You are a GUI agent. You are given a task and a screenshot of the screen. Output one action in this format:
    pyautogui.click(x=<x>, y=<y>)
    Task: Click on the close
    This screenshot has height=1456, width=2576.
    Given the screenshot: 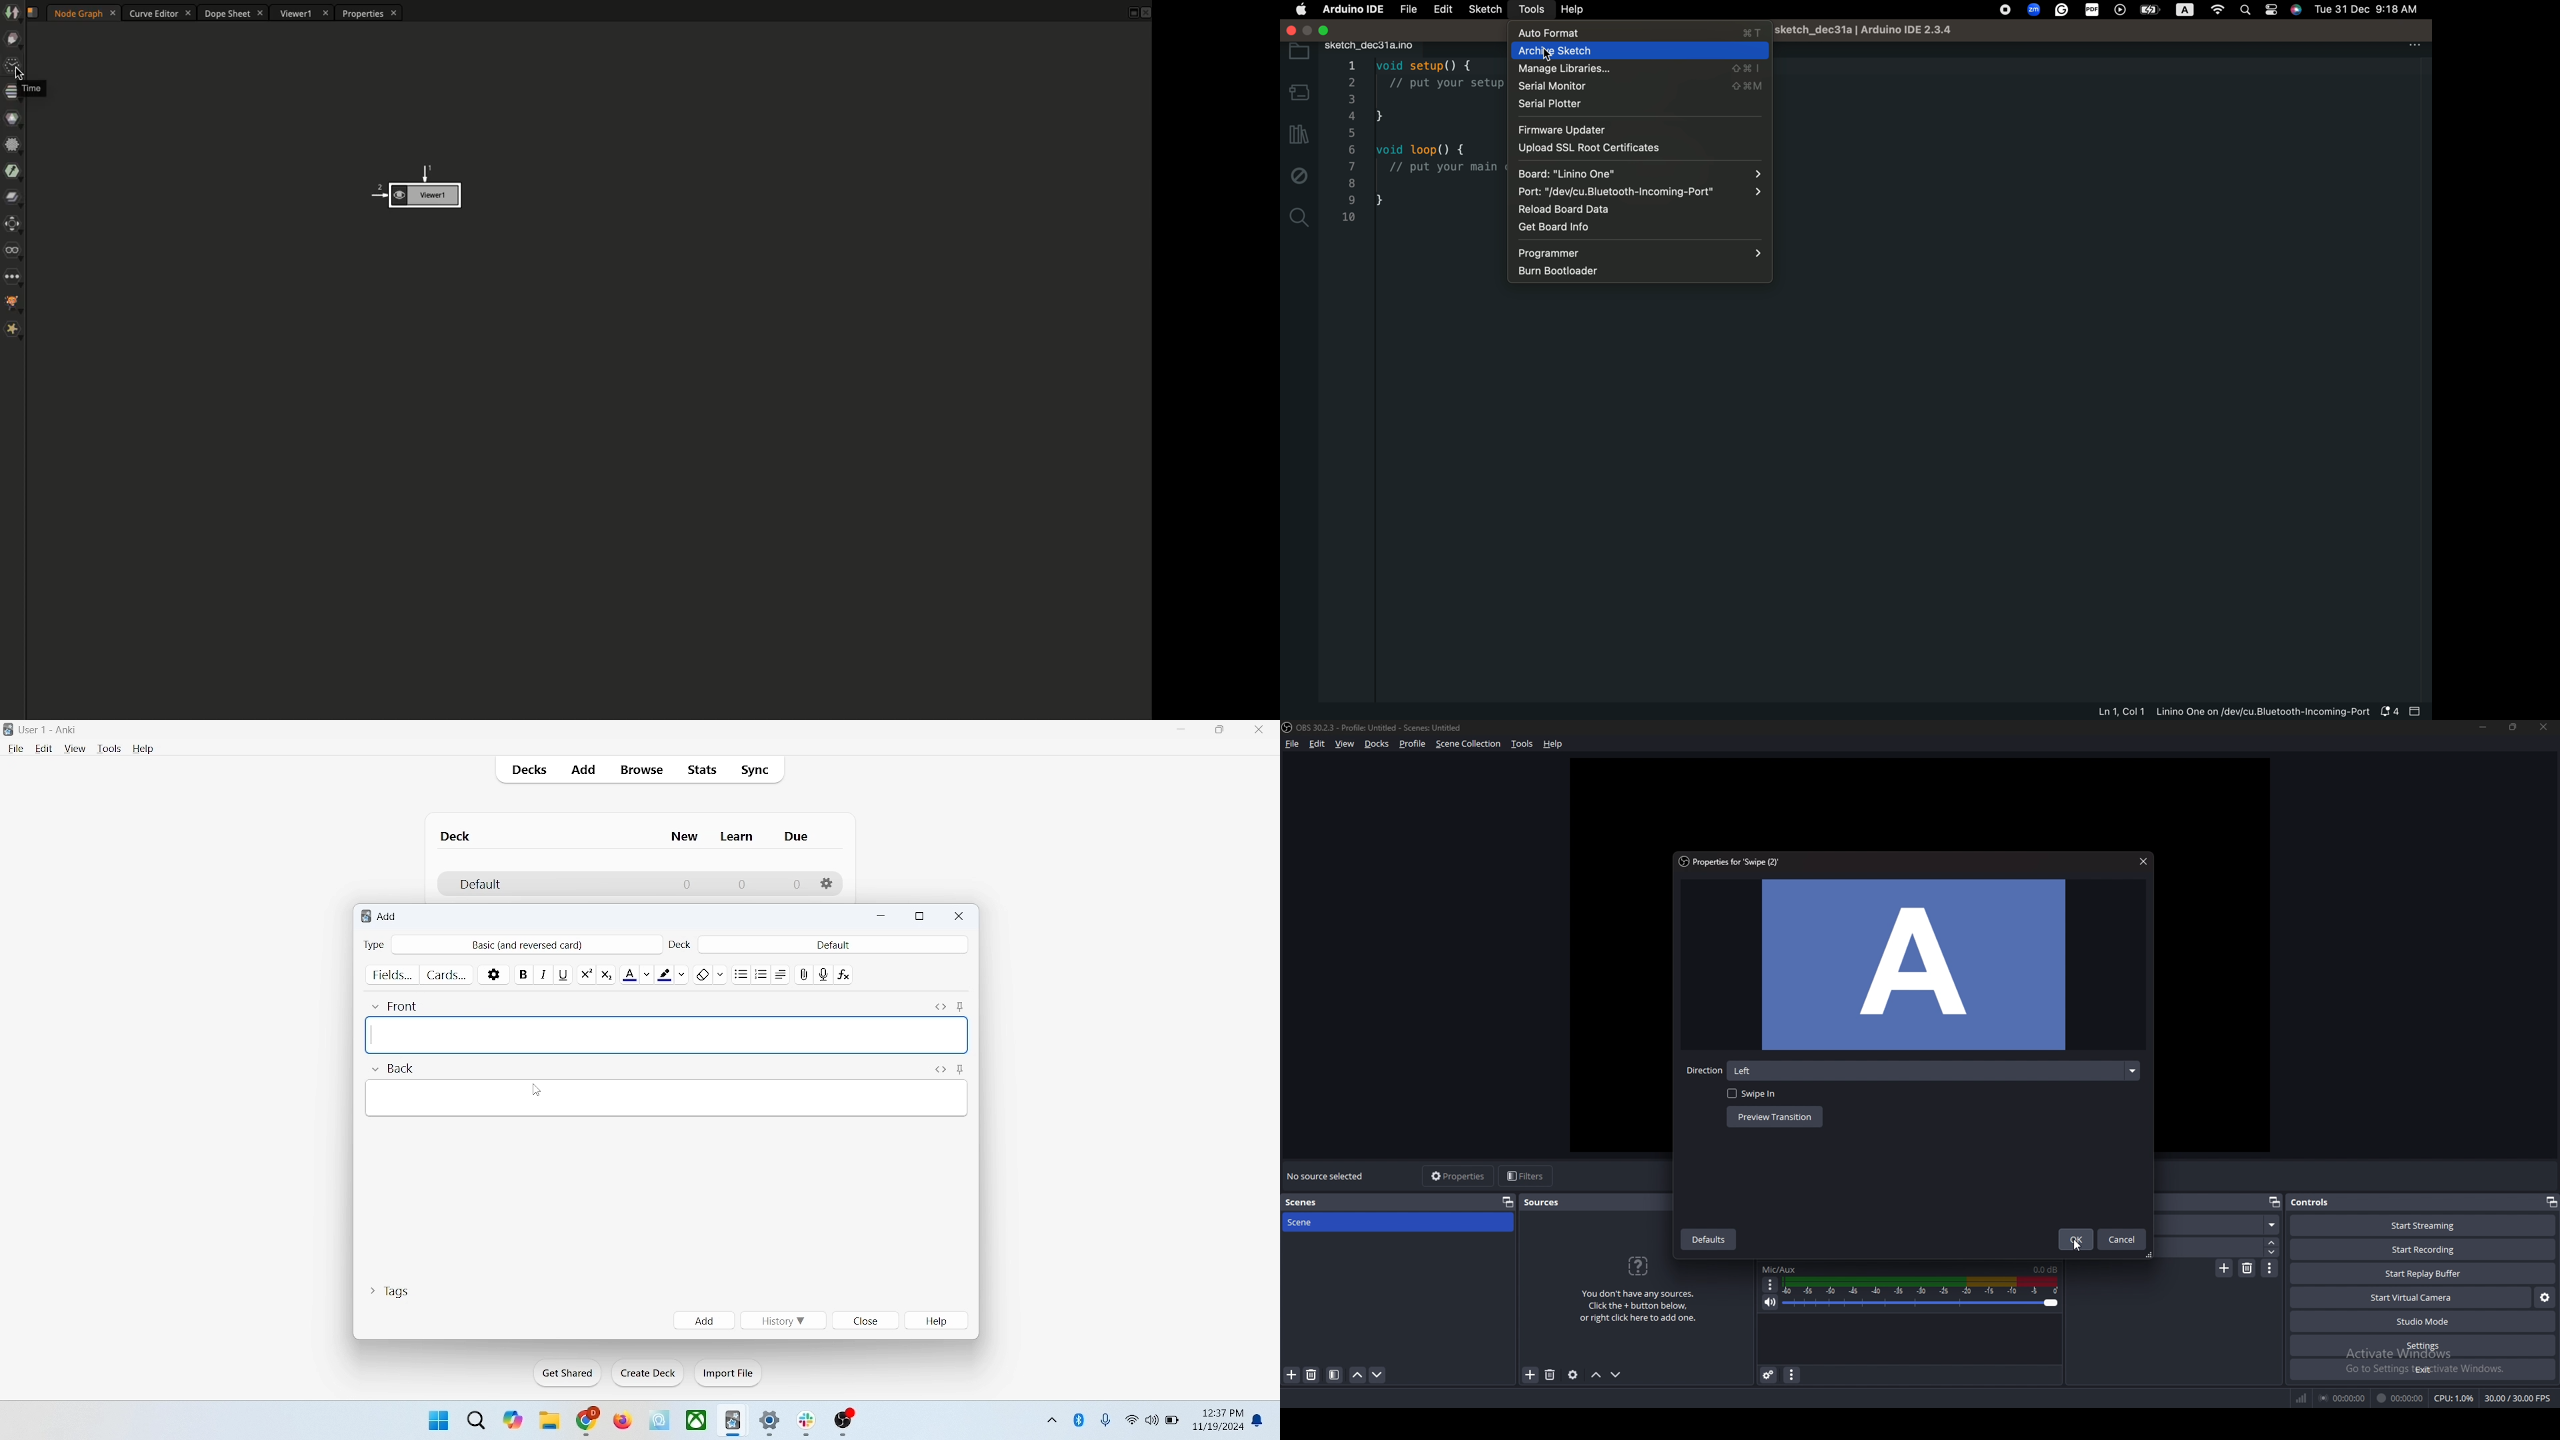 What is the action you would take?
    pyautogui.click(x=2542, y=727)
    